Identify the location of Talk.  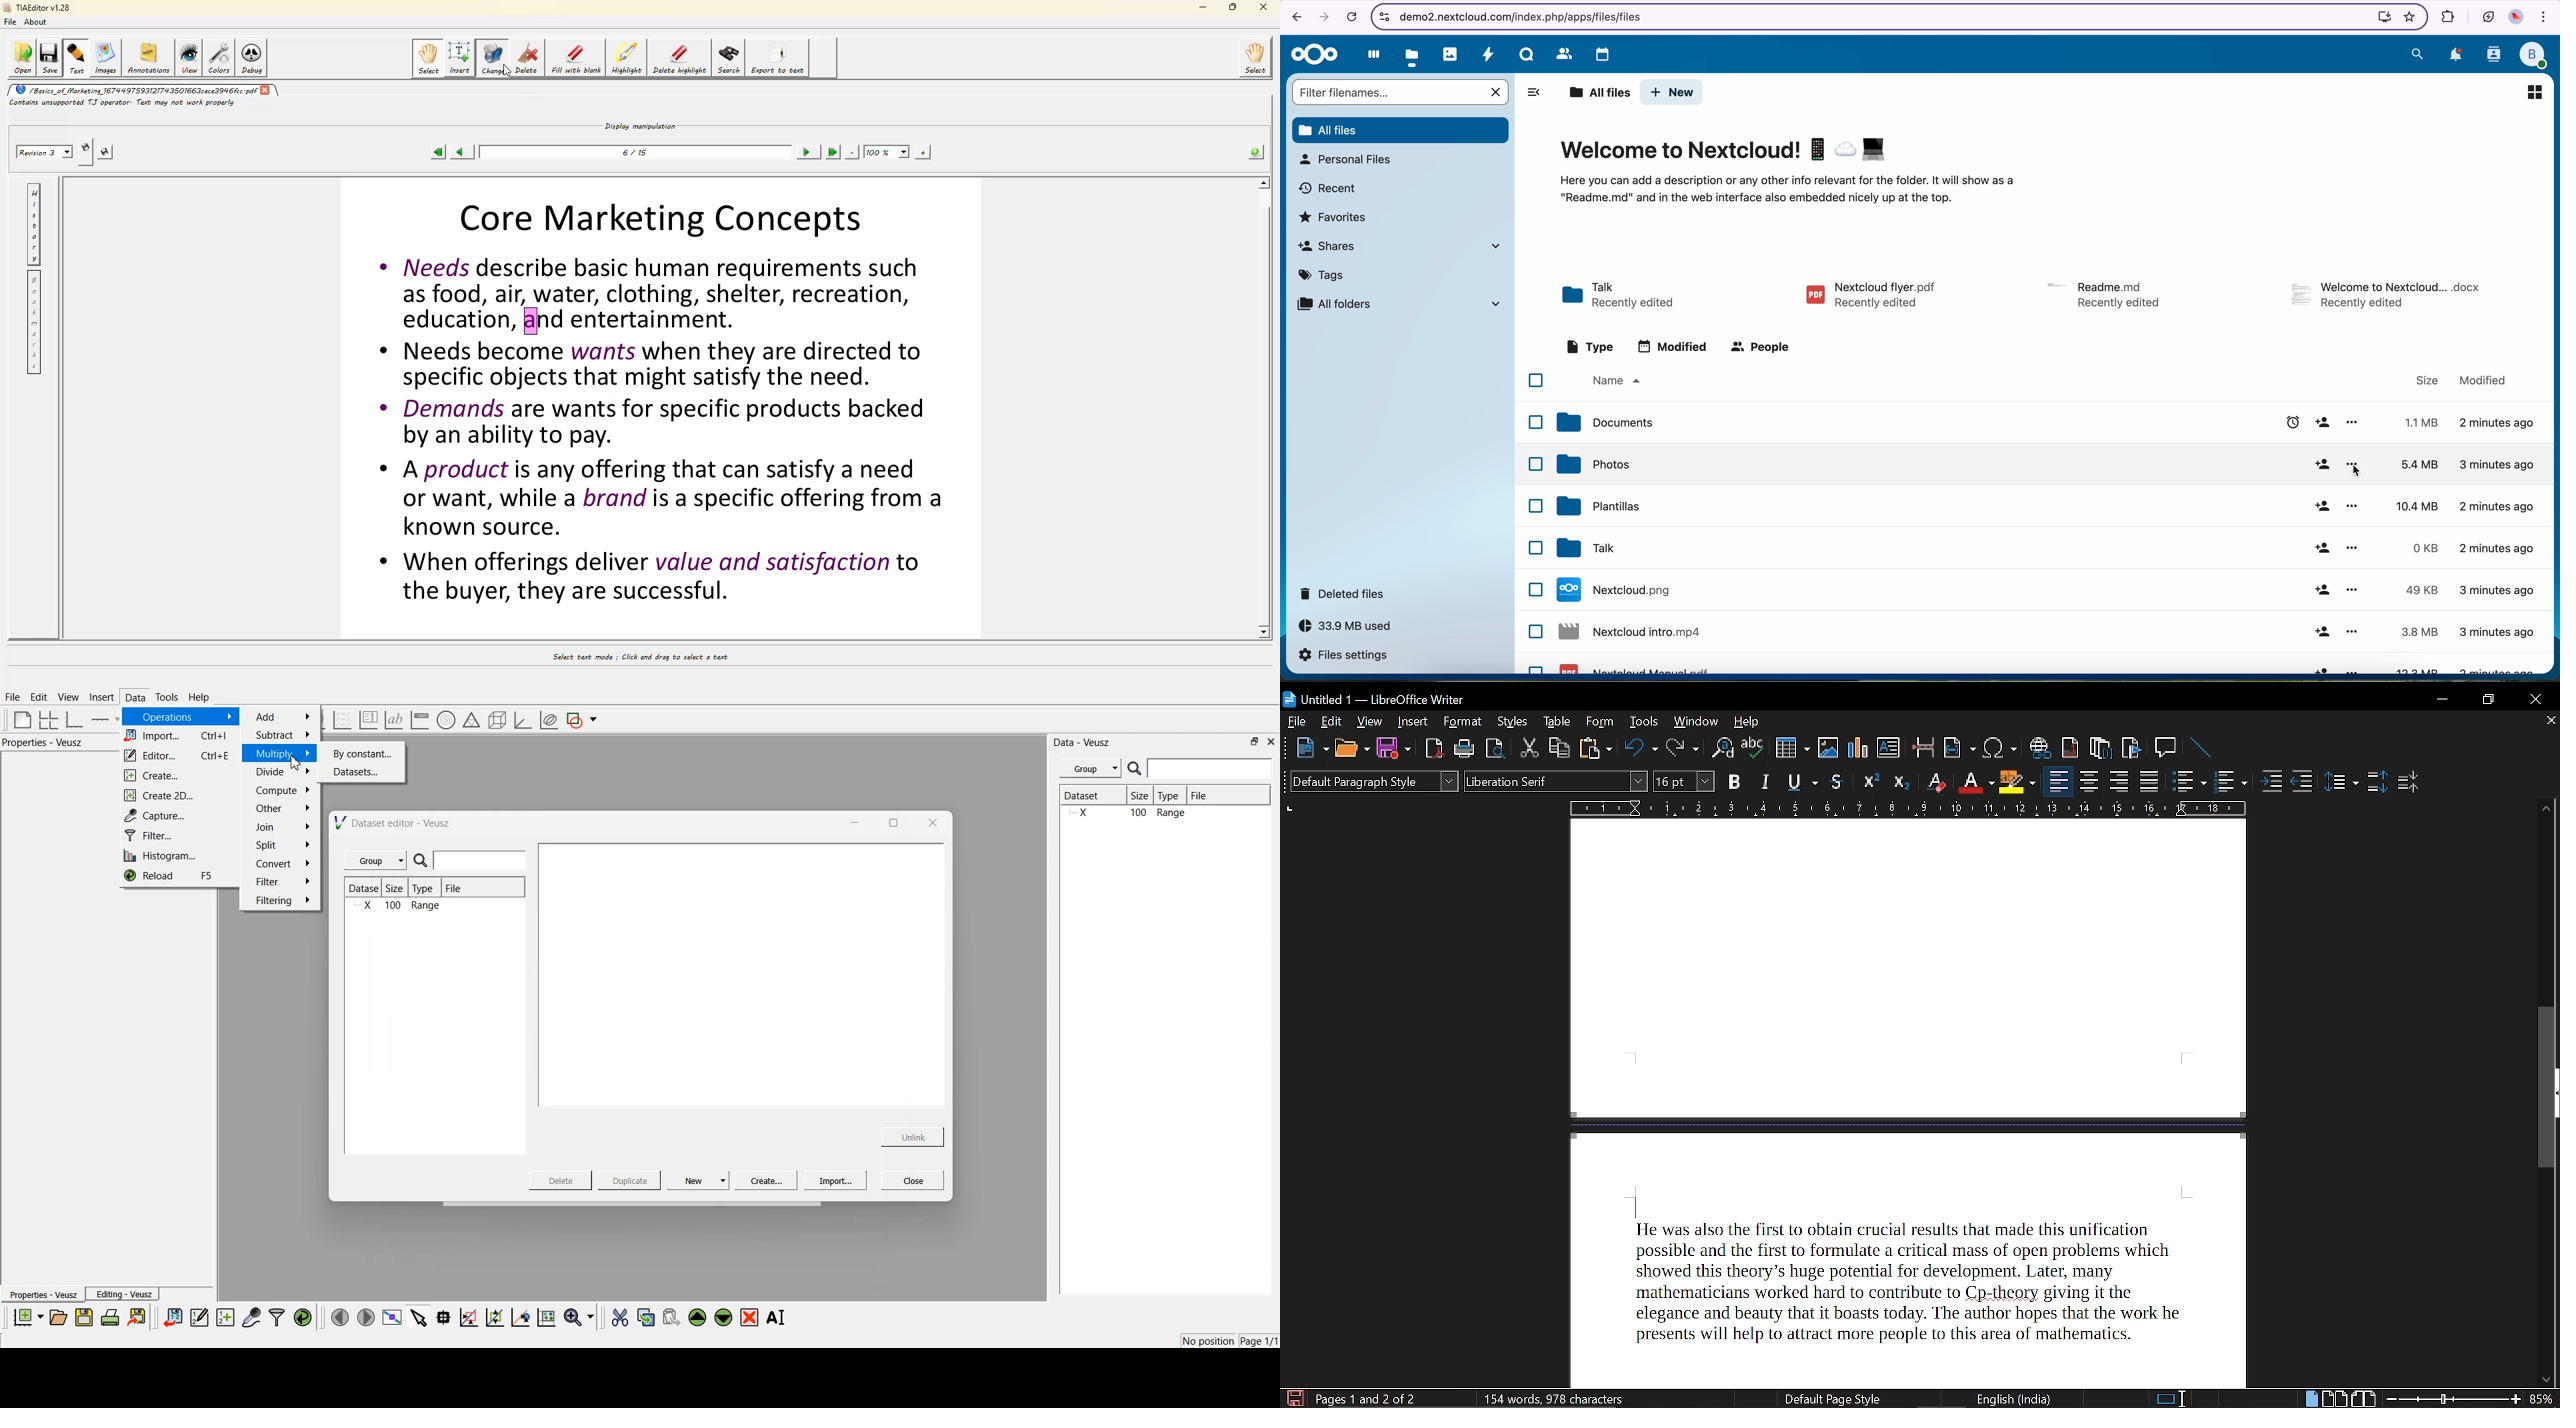
(1527, 53).